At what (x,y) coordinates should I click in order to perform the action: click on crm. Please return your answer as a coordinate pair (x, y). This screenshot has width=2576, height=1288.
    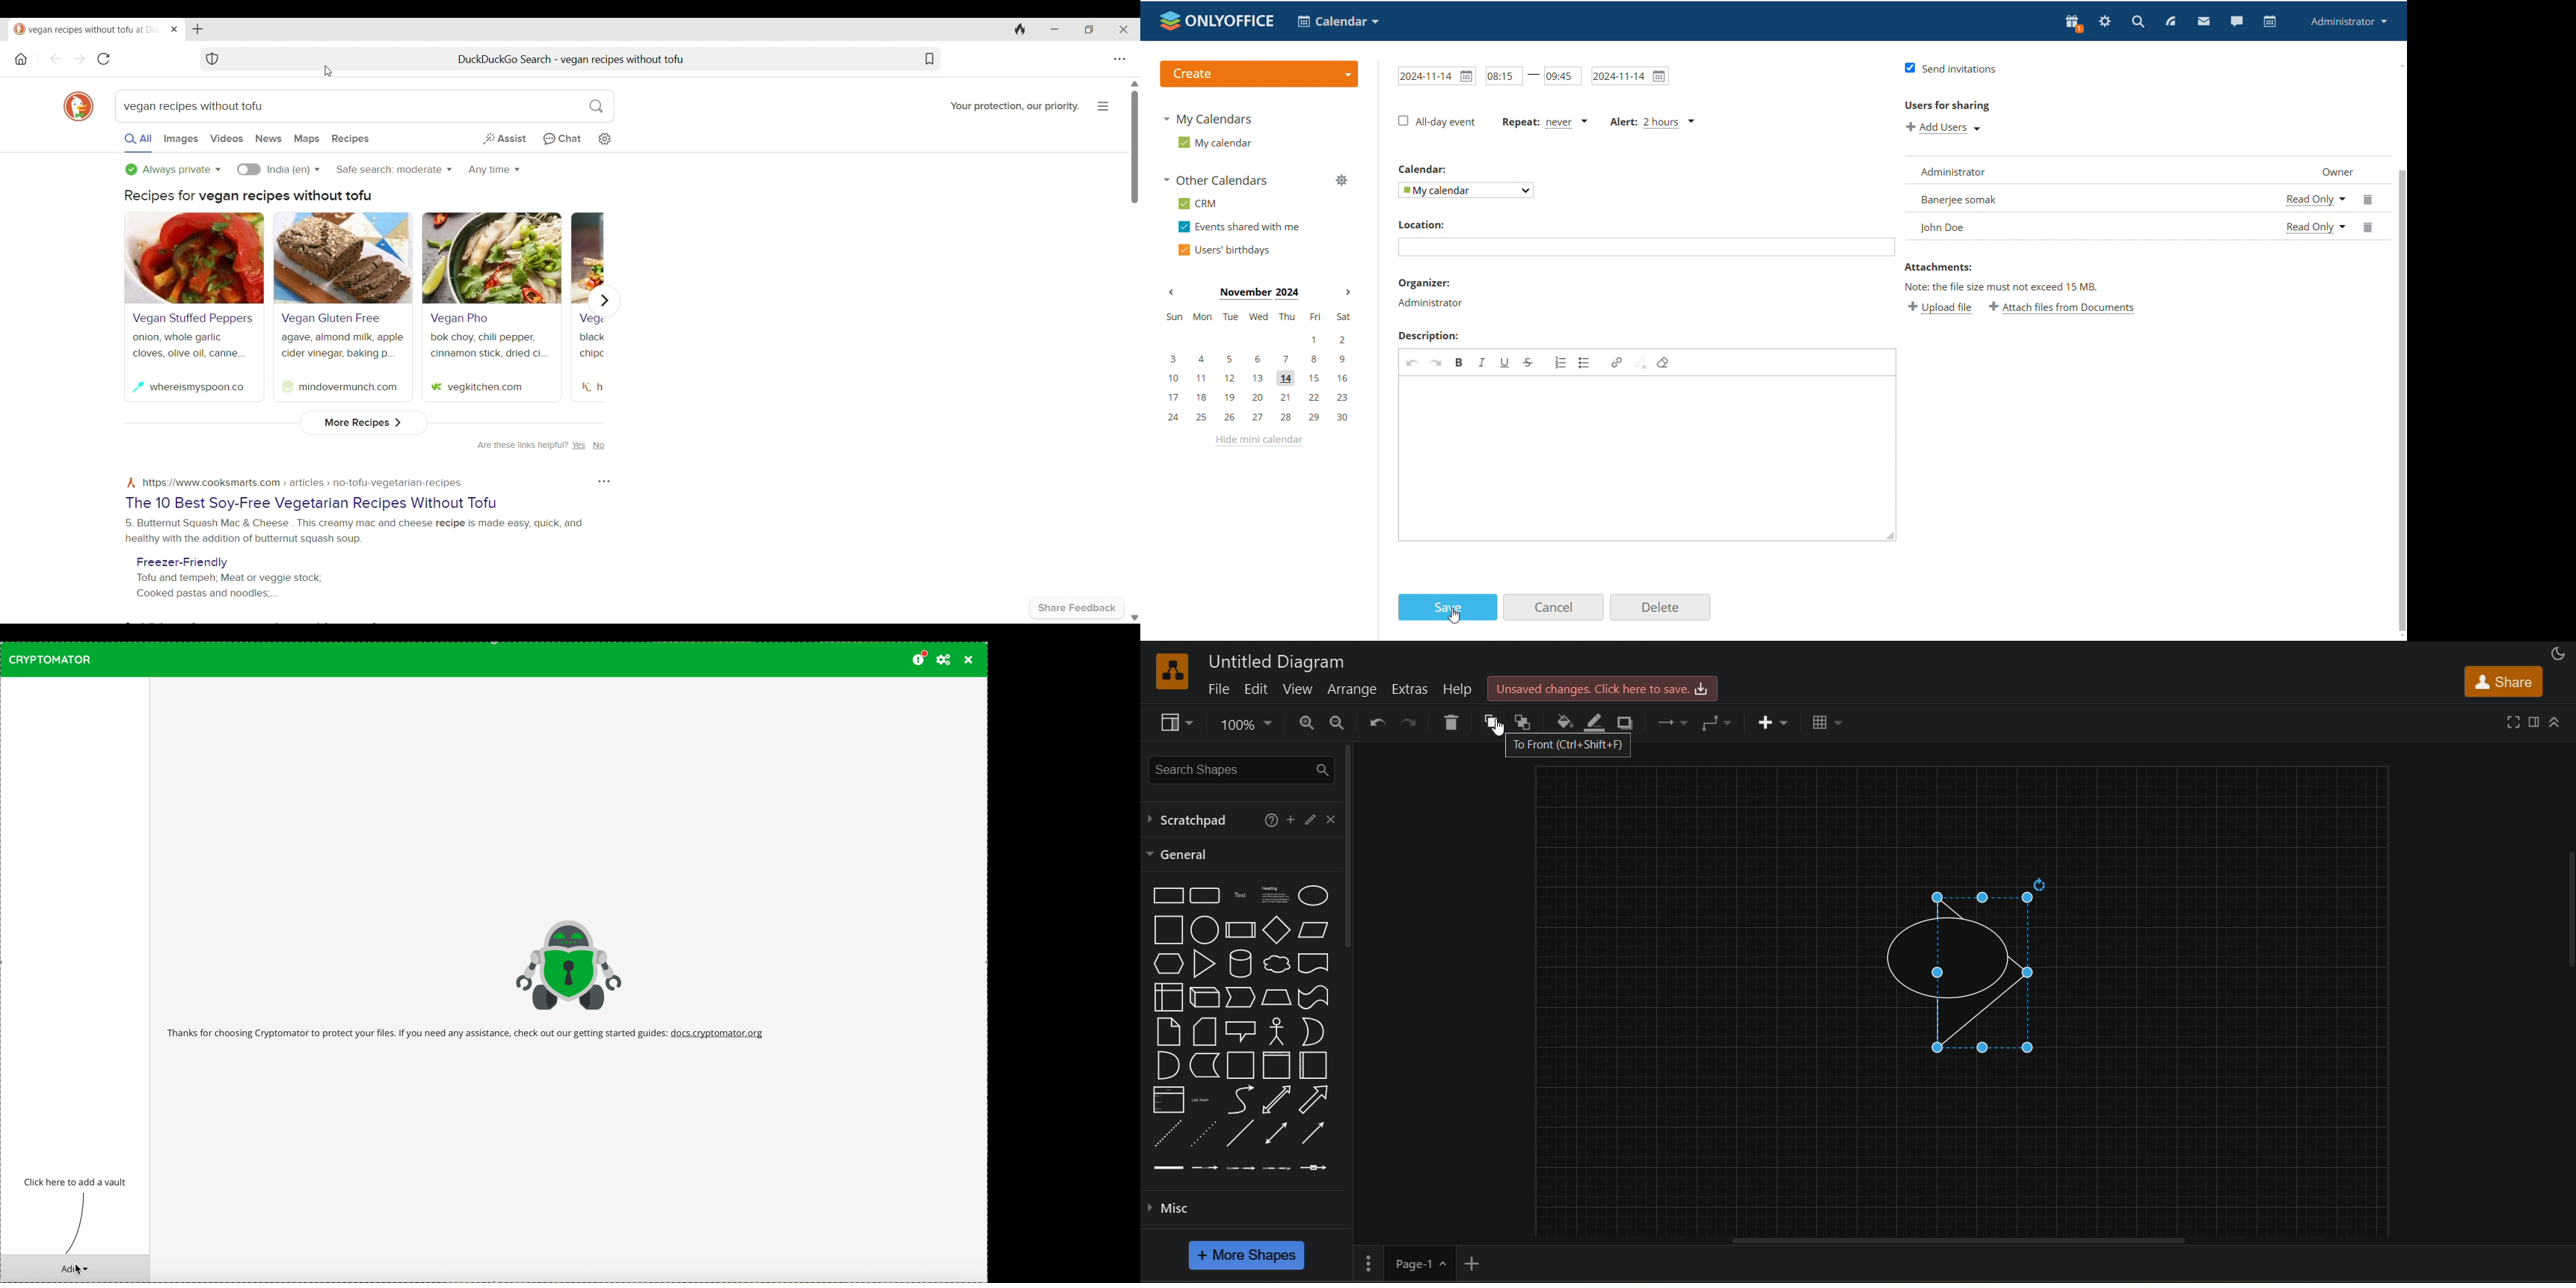
    Looking at the image, I should click on (1198, 205).